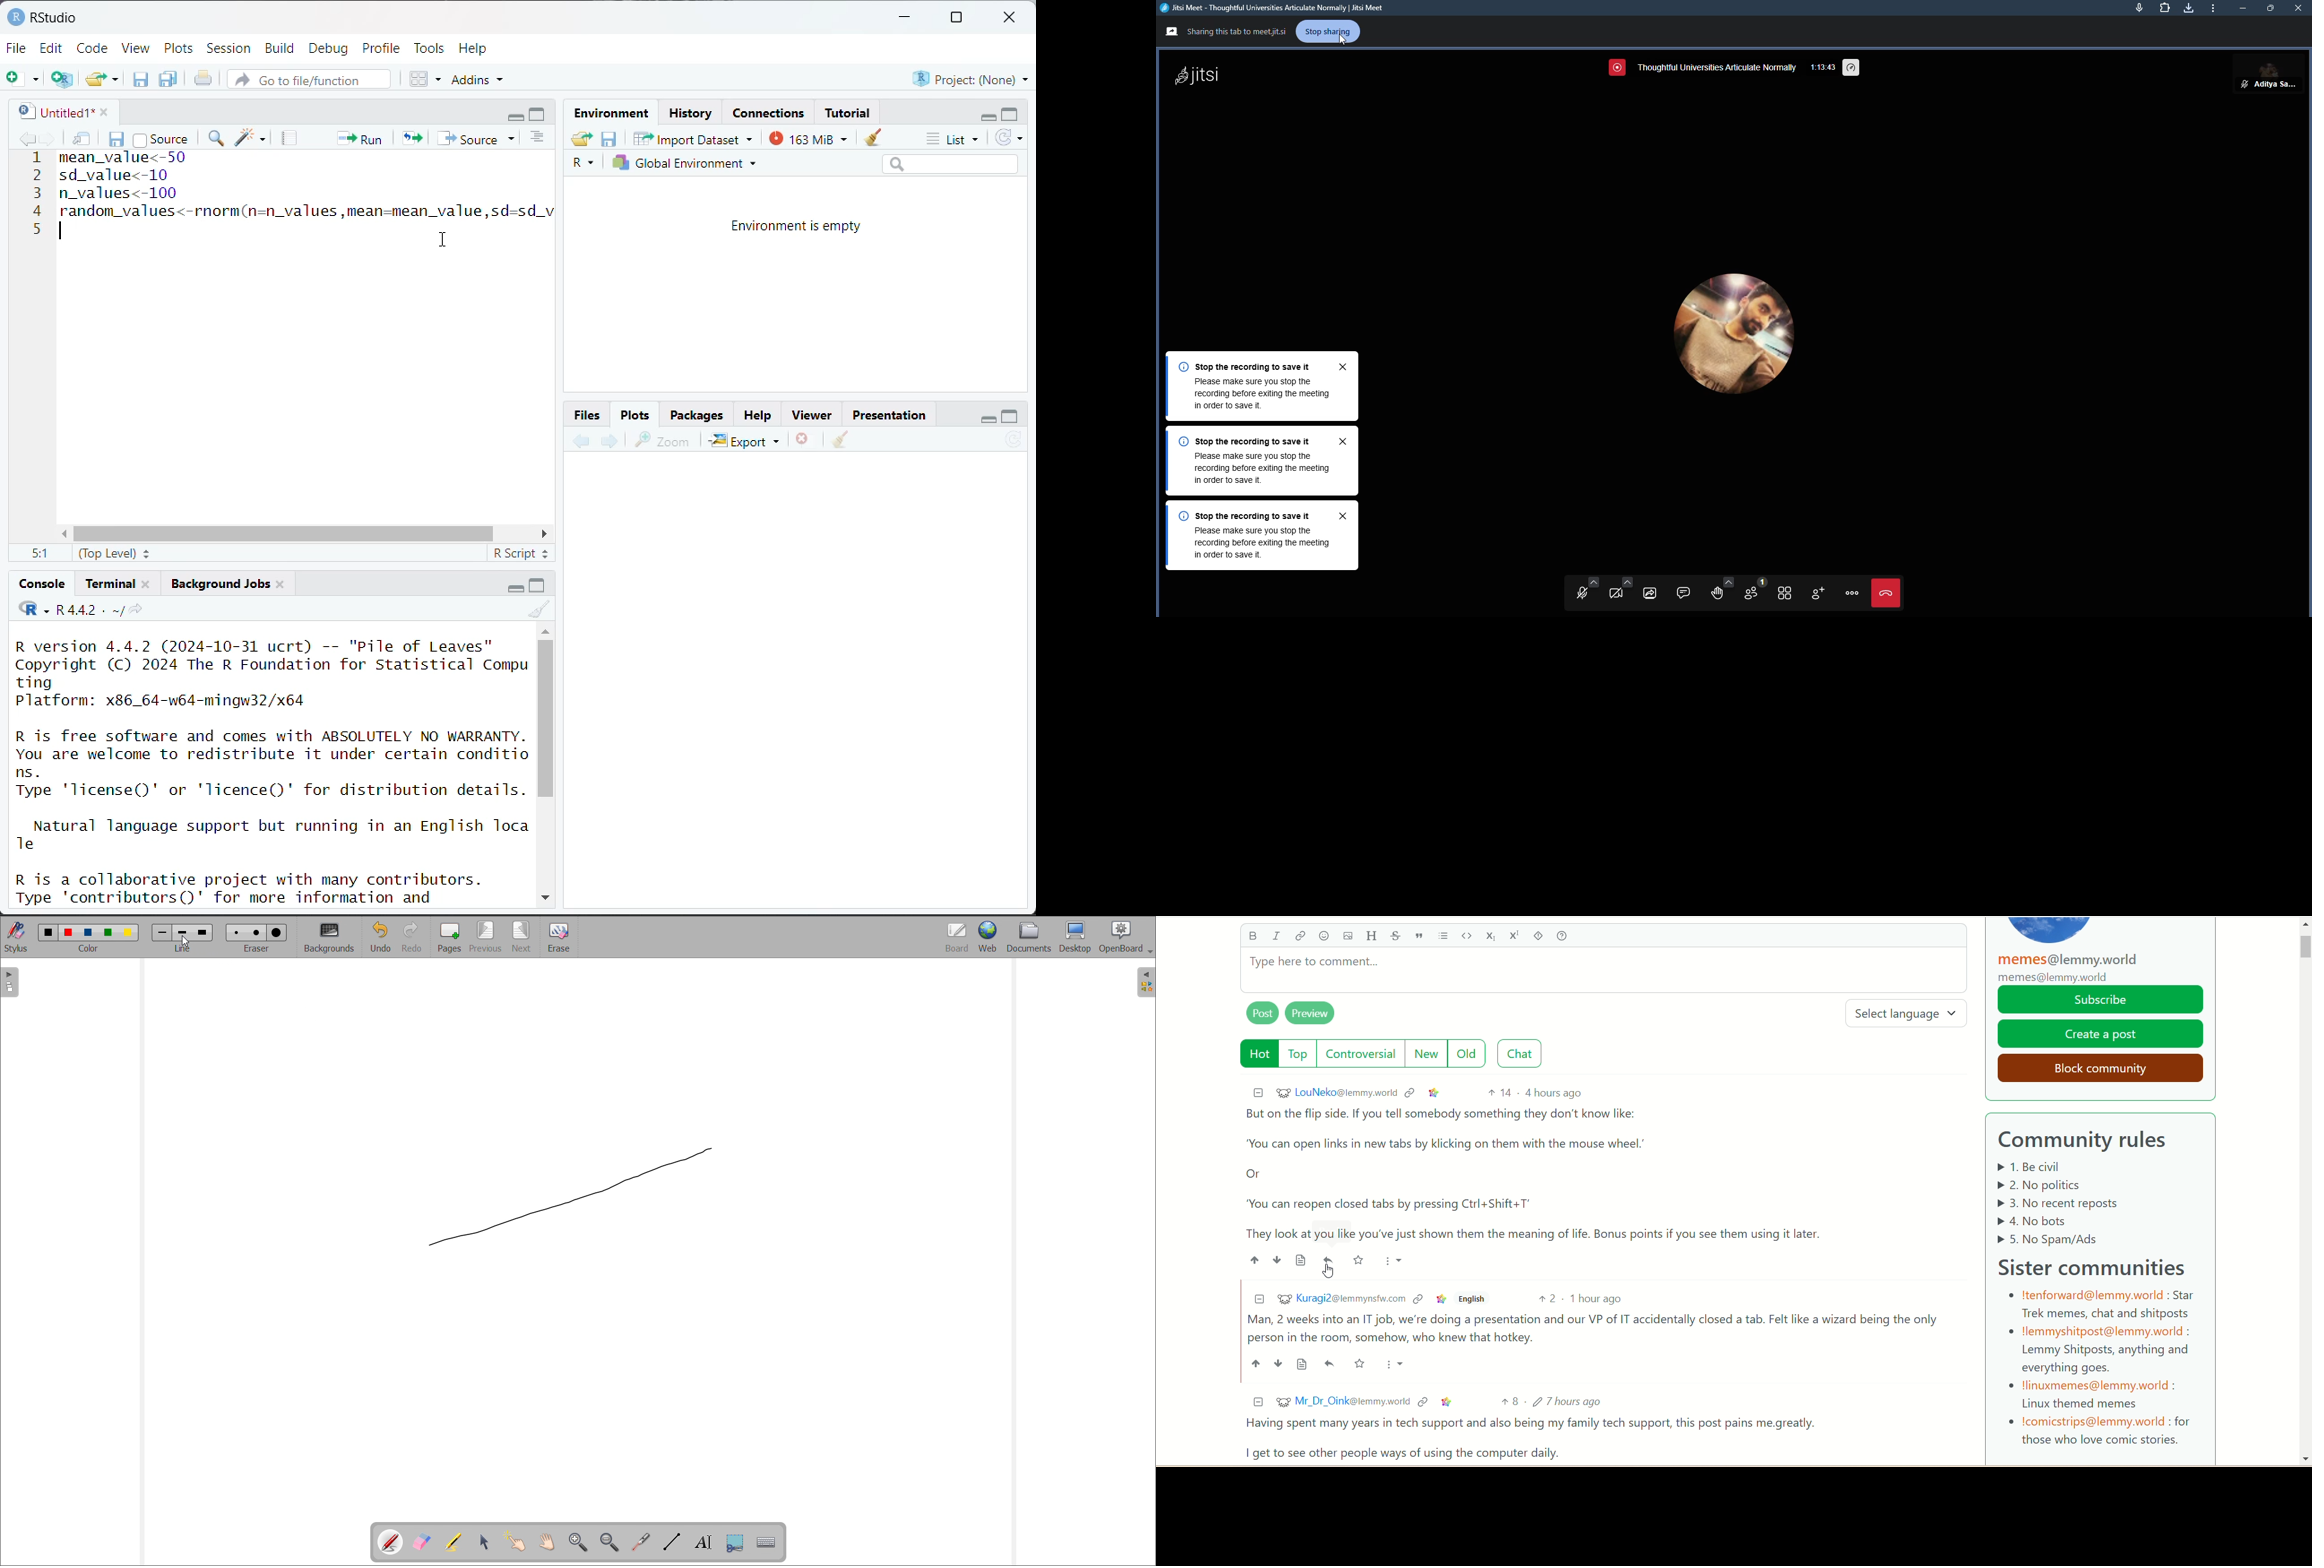  Describe the element at coordinates (1734, 334) in the screenshot. I see `profile picture` at that location.